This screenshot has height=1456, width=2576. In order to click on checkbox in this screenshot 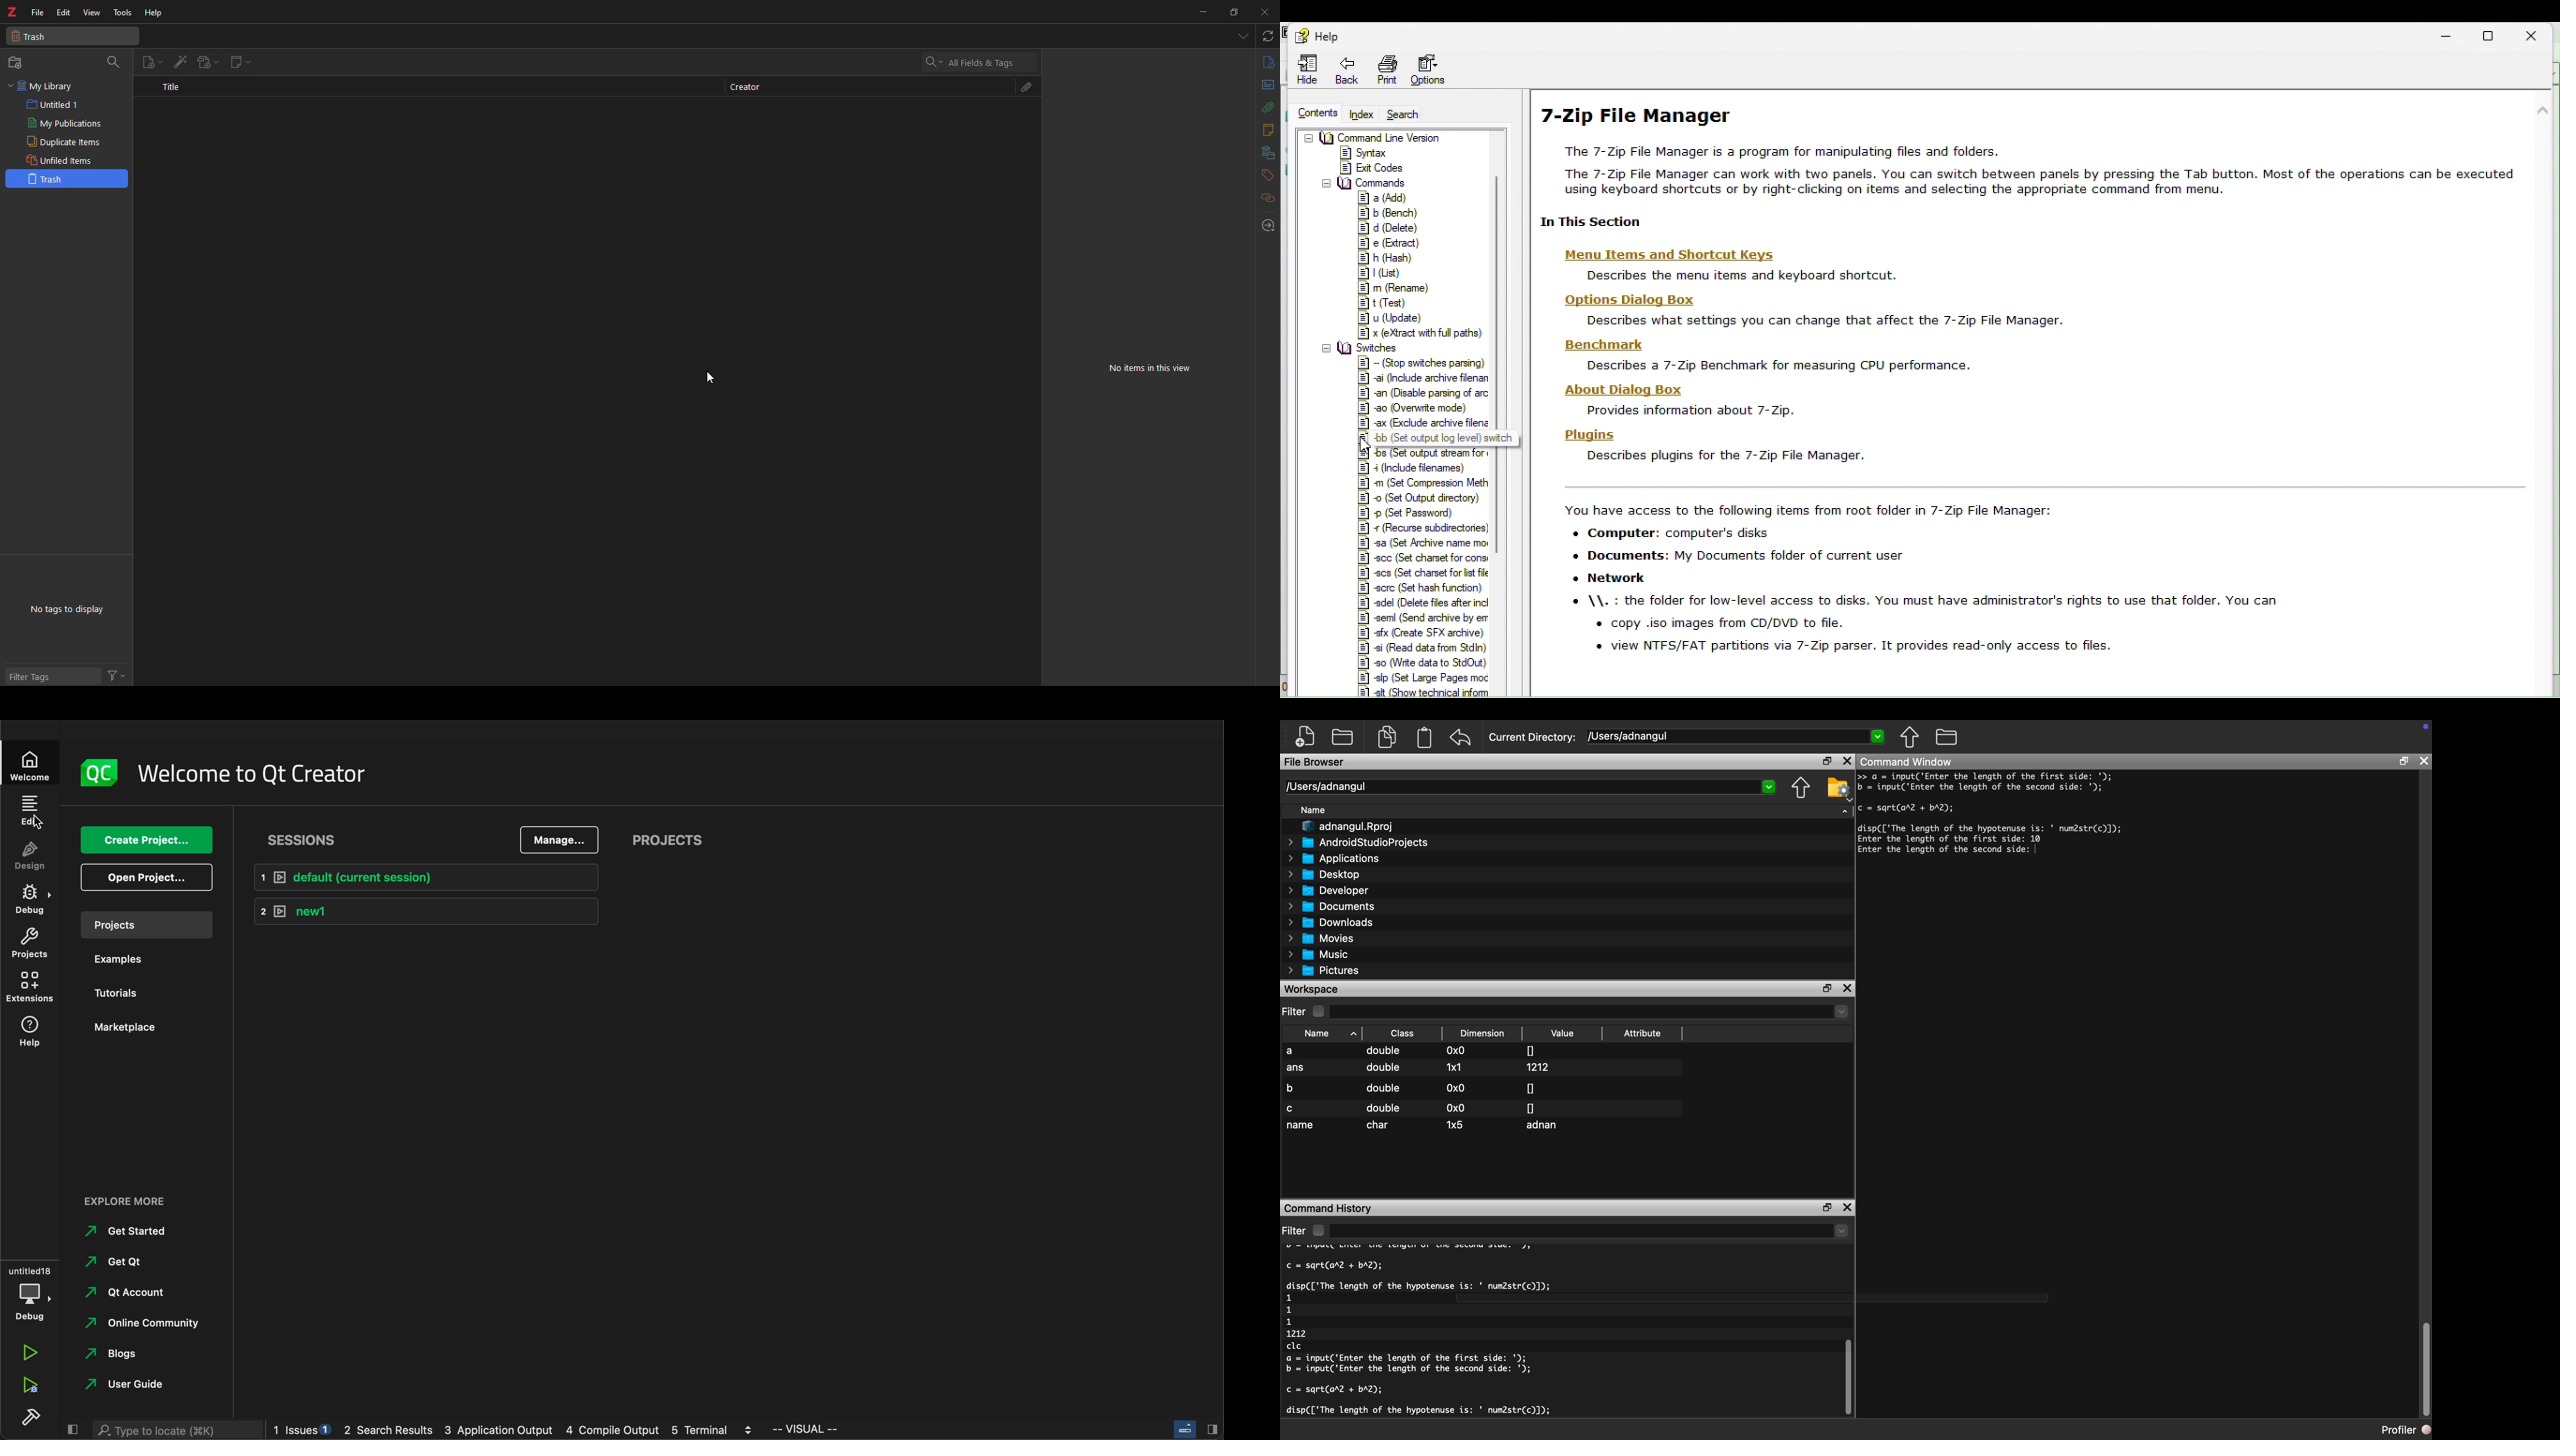, I will do `click(1318, 1230)`.